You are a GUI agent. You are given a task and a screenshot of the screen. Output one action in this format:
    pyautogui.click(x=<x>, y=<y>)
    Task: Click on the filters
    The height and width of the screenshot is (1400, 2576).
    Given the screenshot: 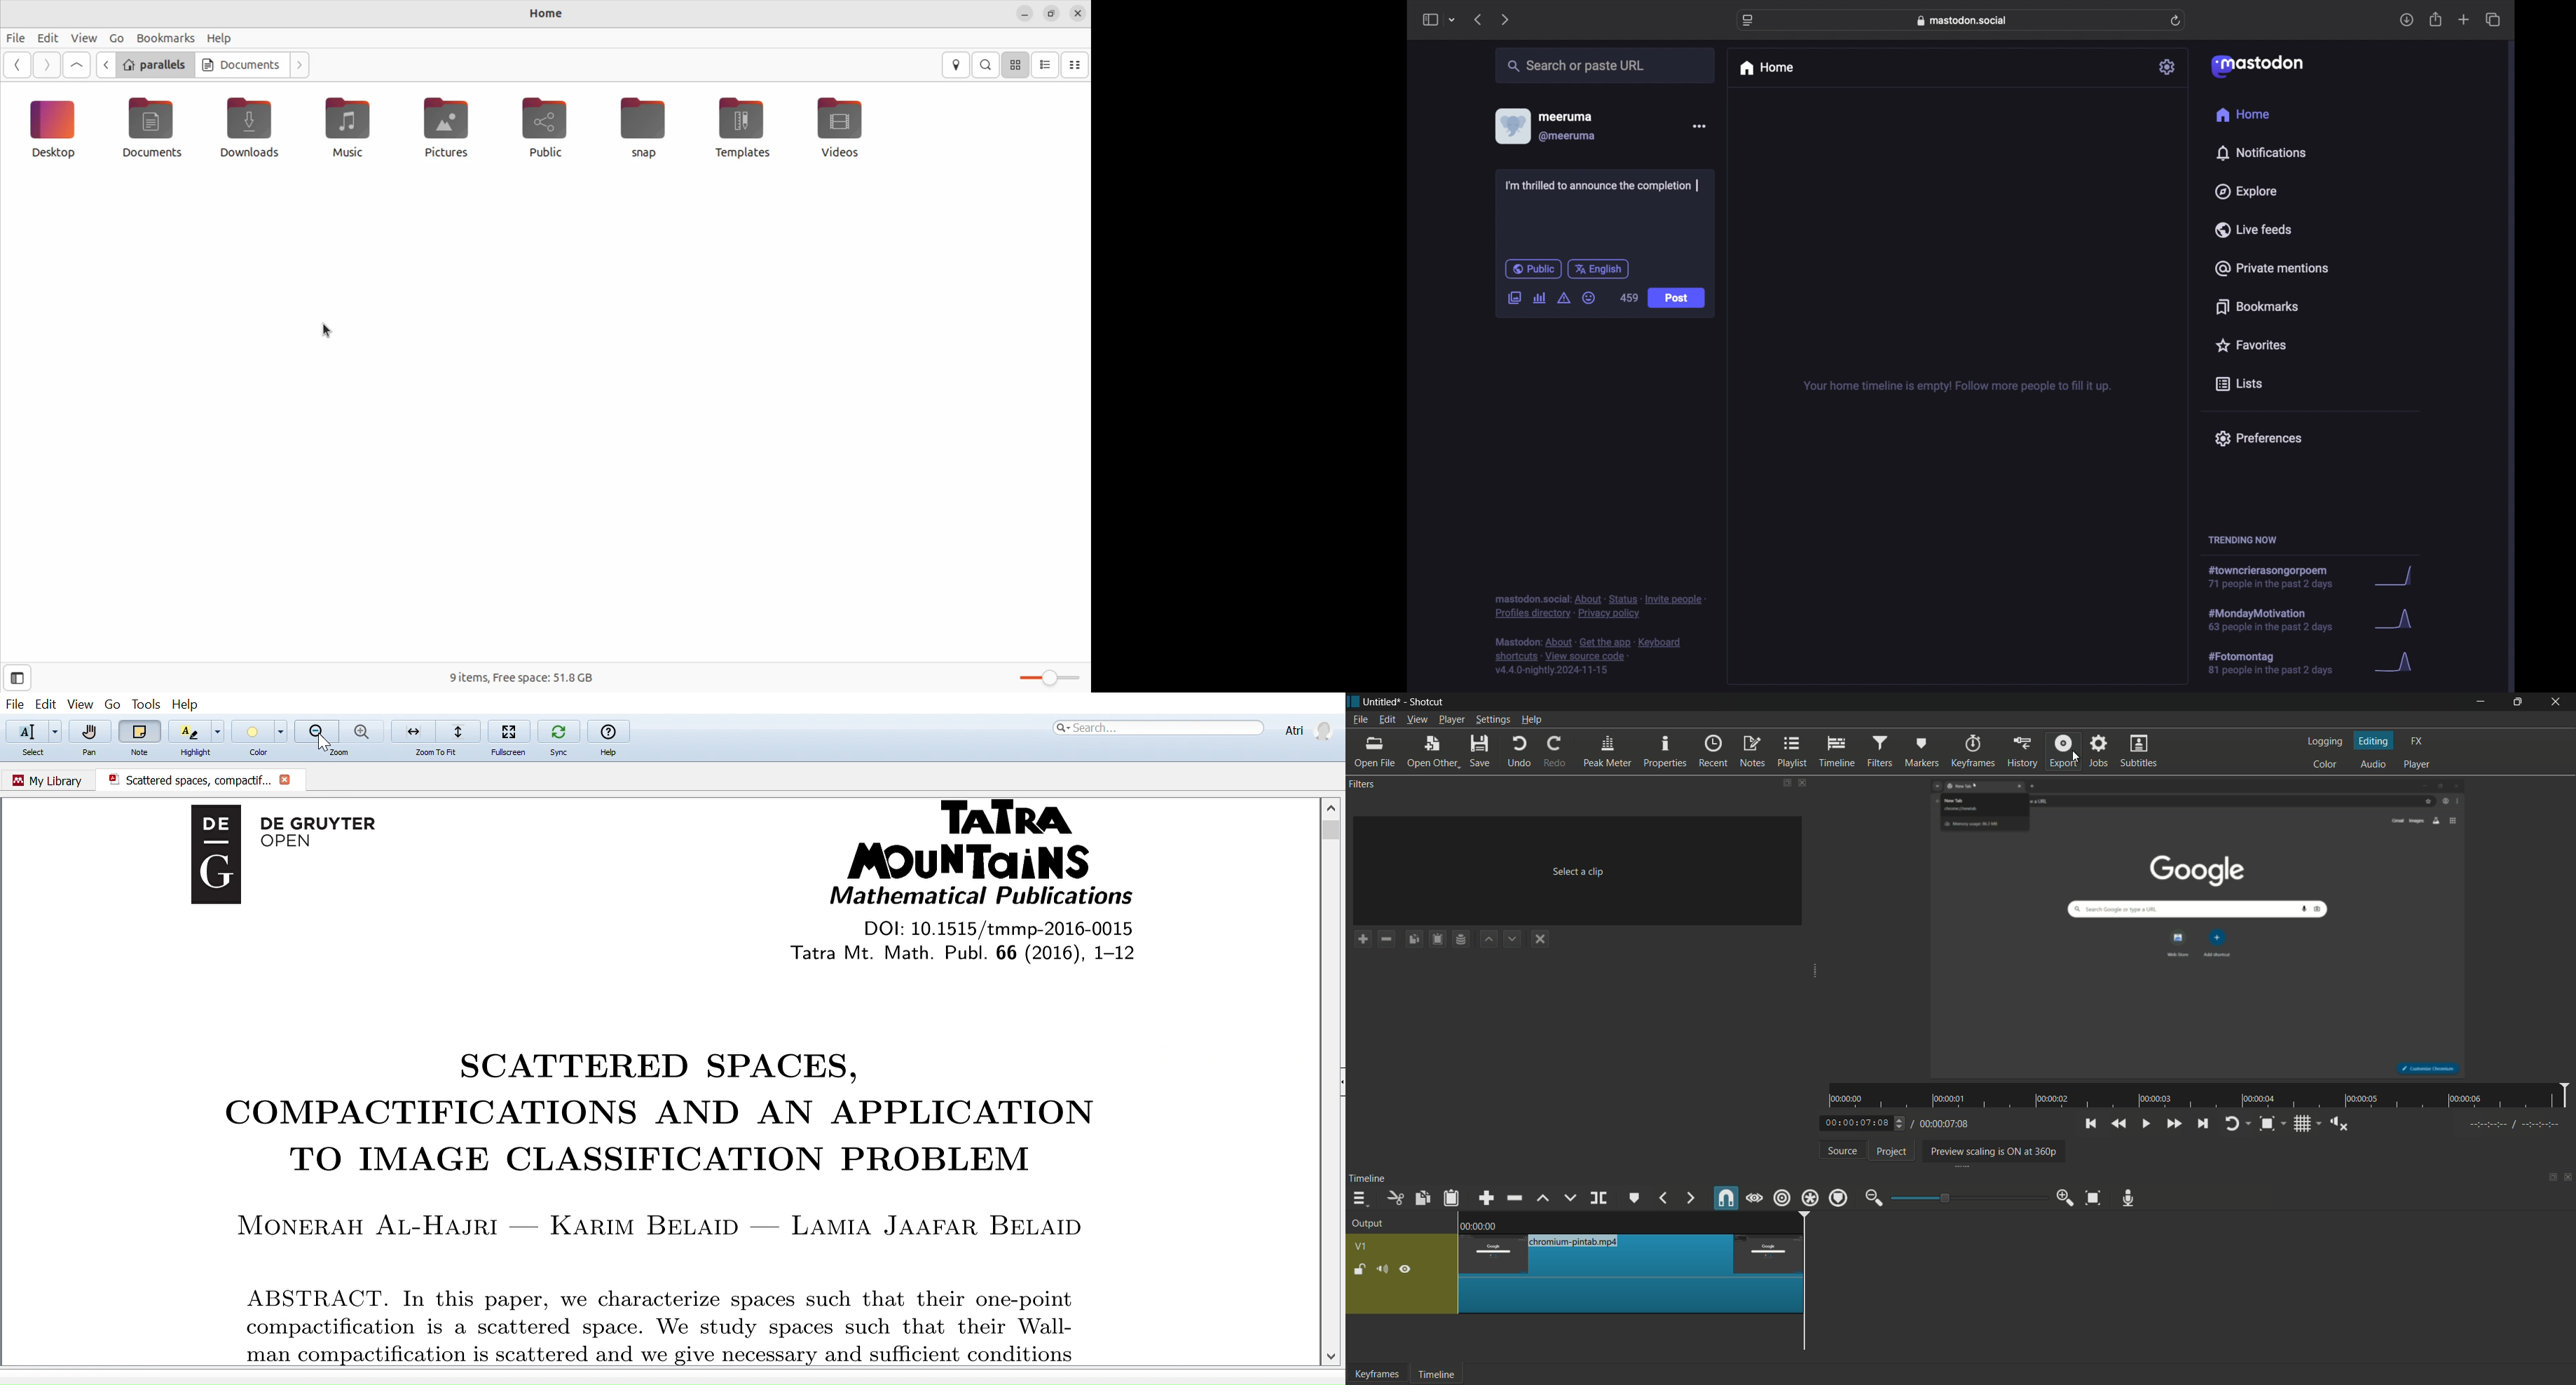 What is the action you would take?
    pyautogui.click(x=1878, y=752)
    